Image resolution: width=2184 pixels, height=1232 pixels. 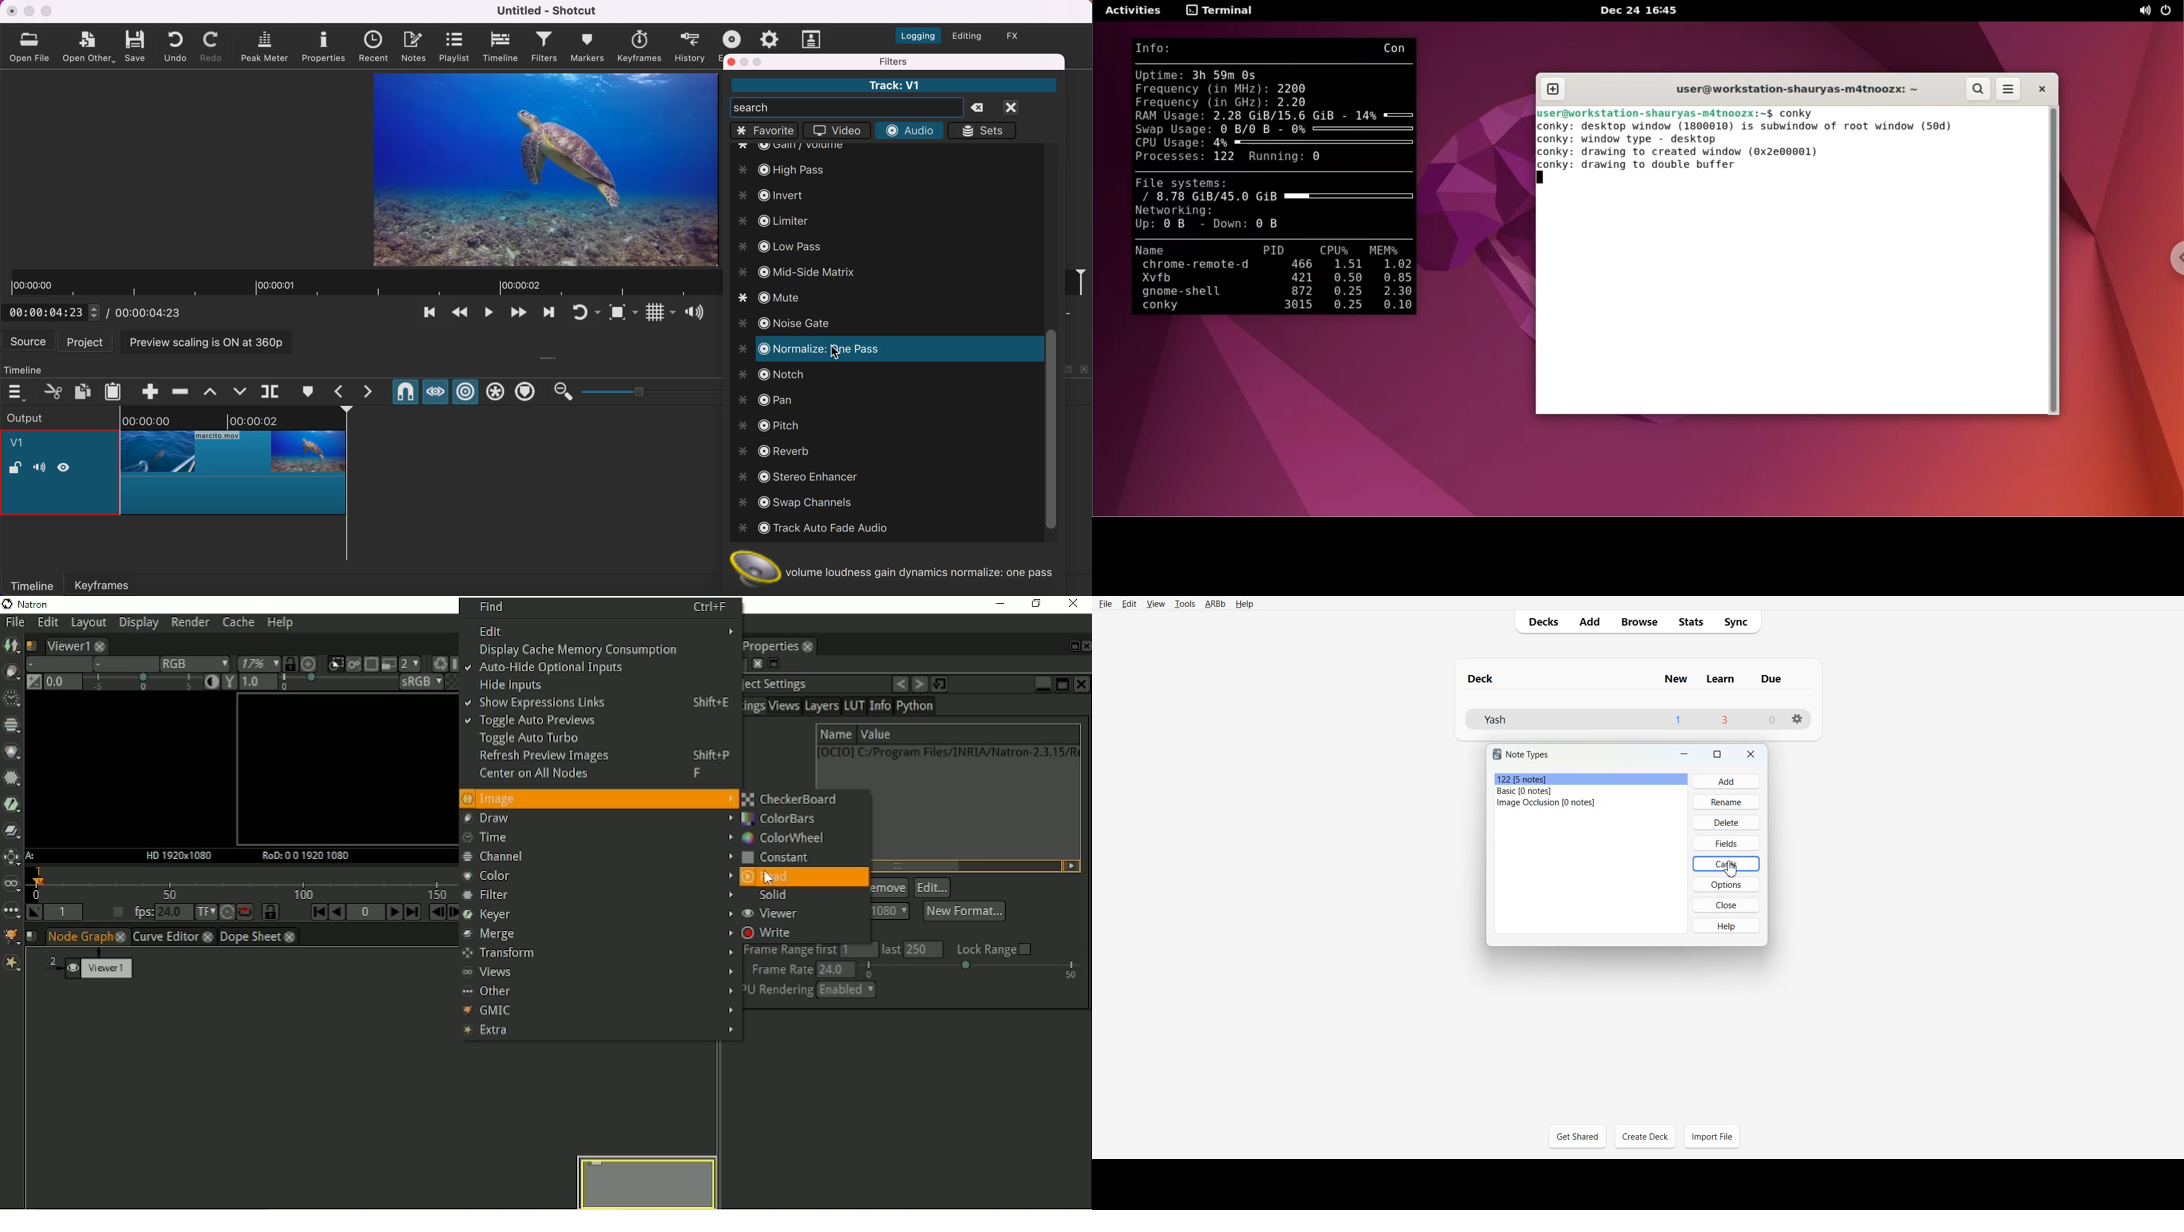 I want to click on notes, so click(x=416, y=45).